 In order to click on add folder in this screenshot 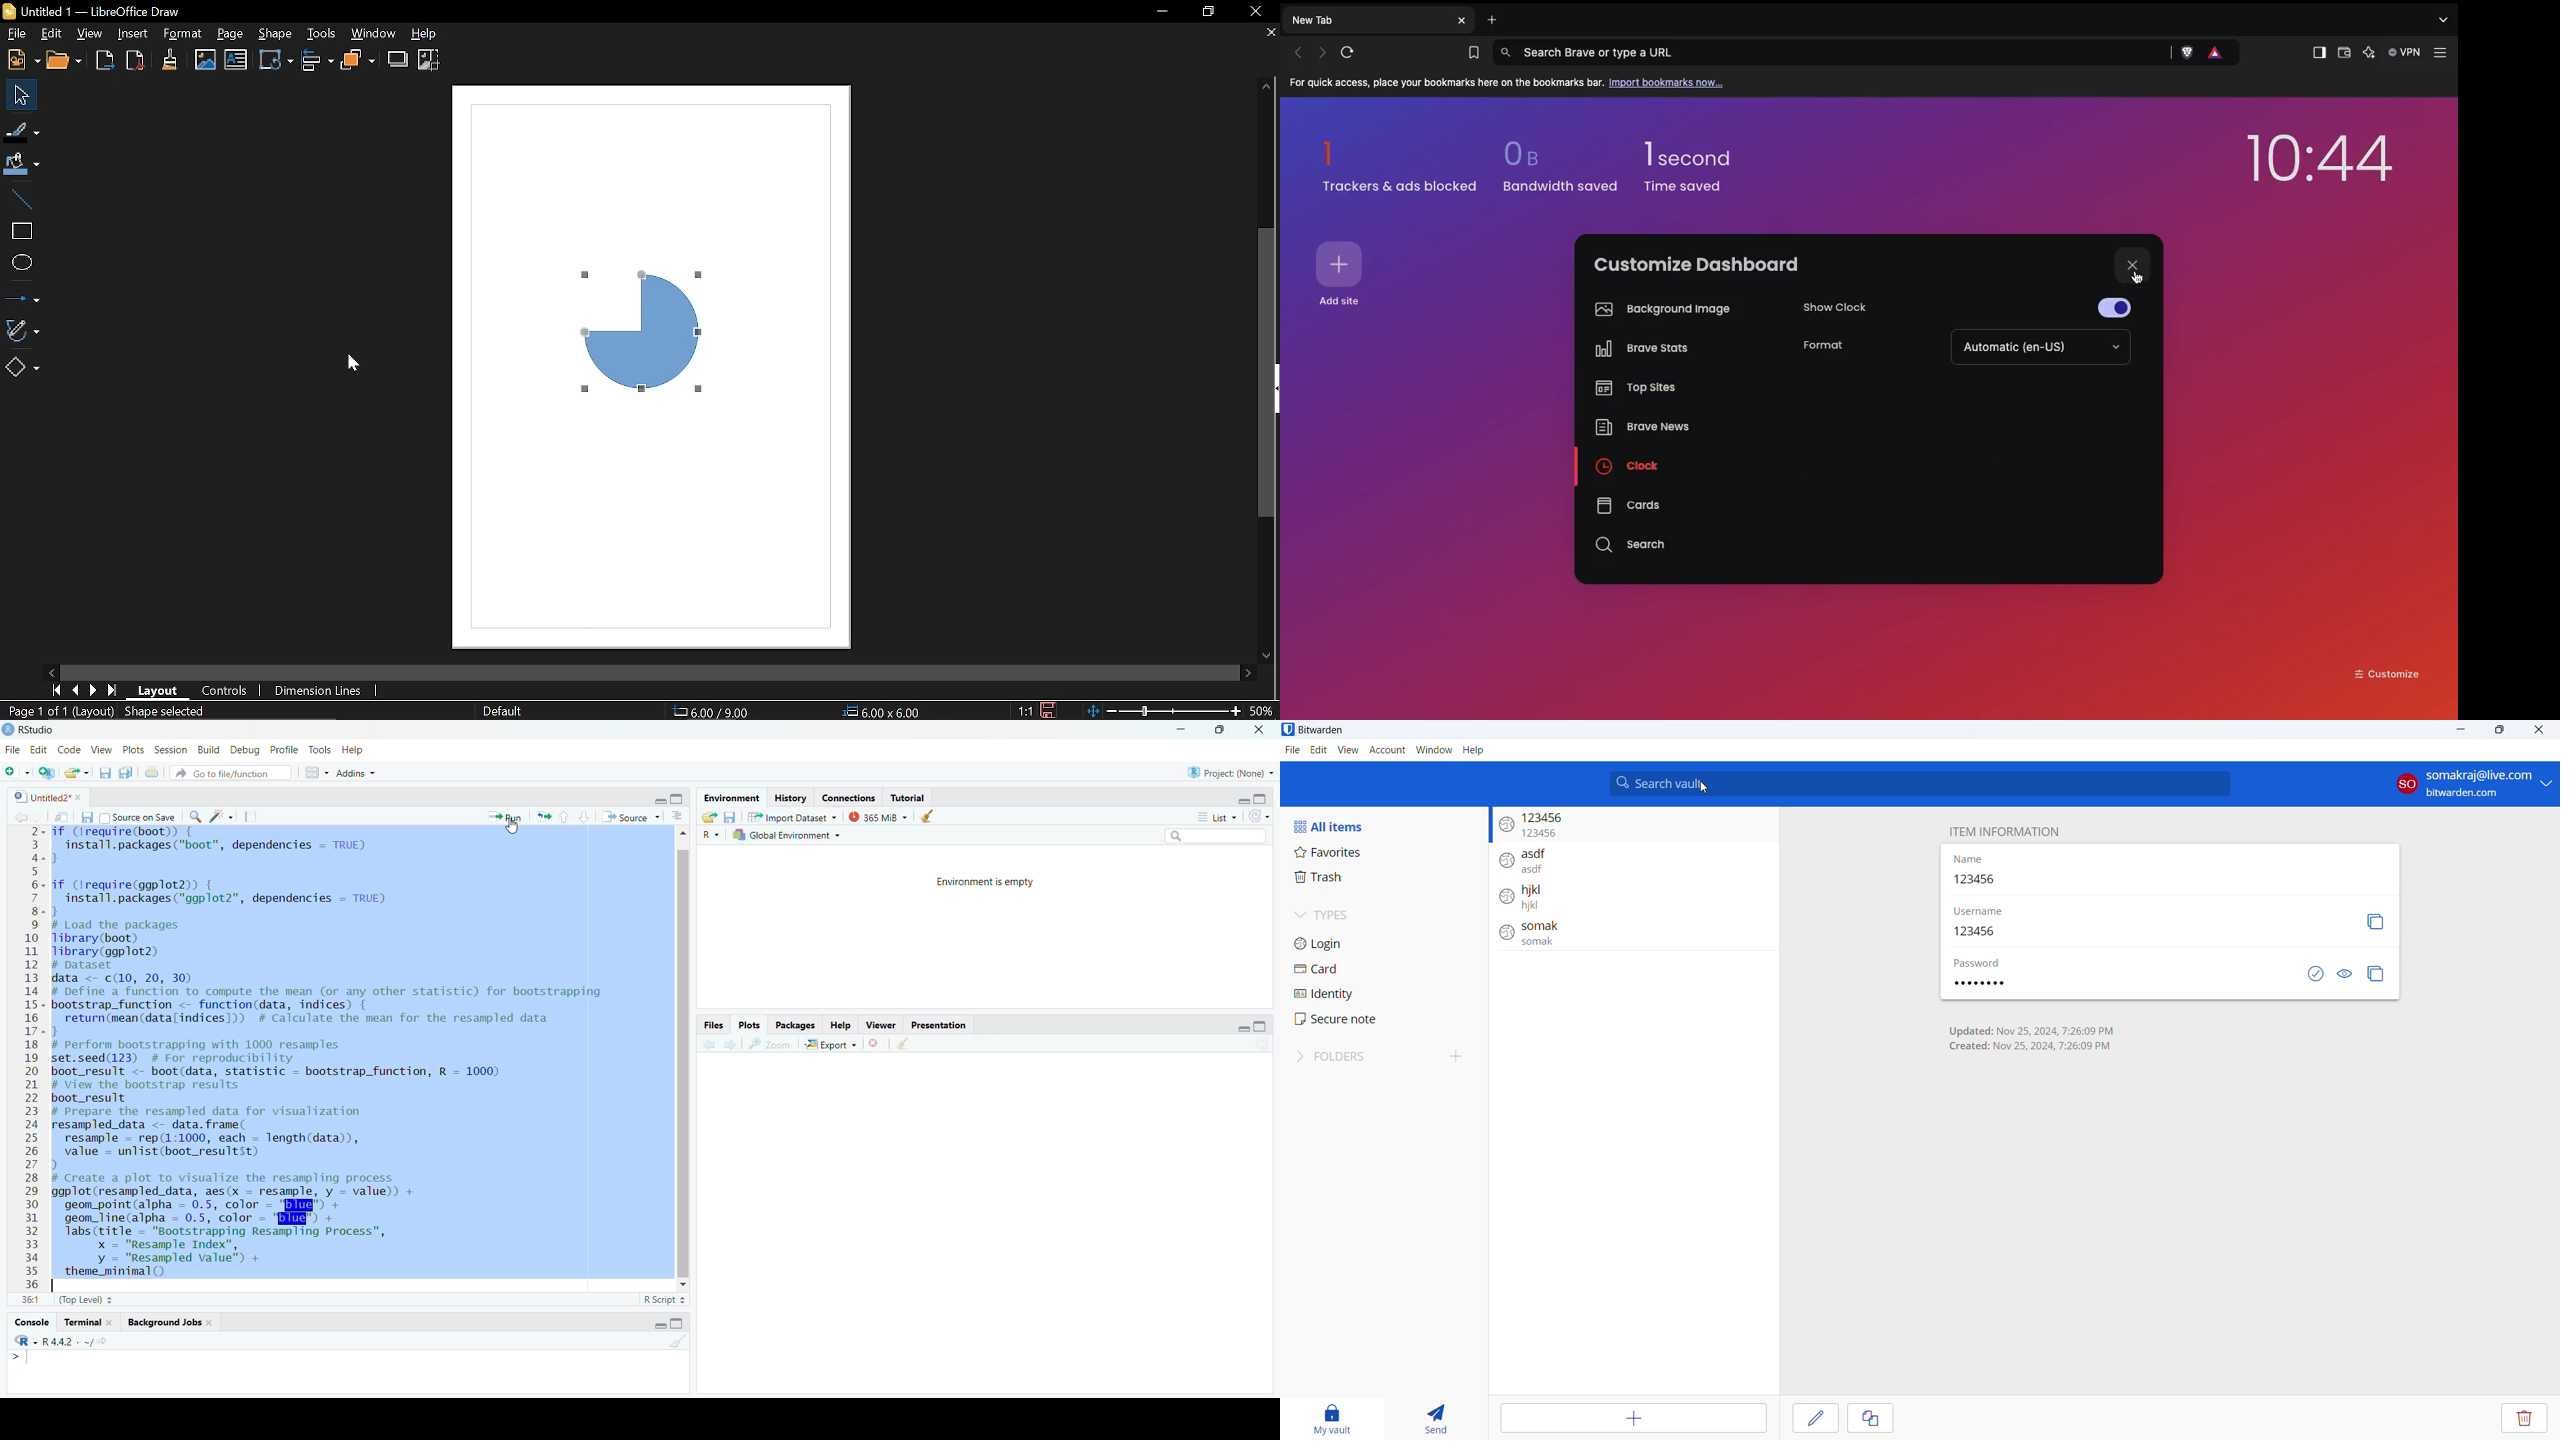, I will do `click(1458, 1057)`.